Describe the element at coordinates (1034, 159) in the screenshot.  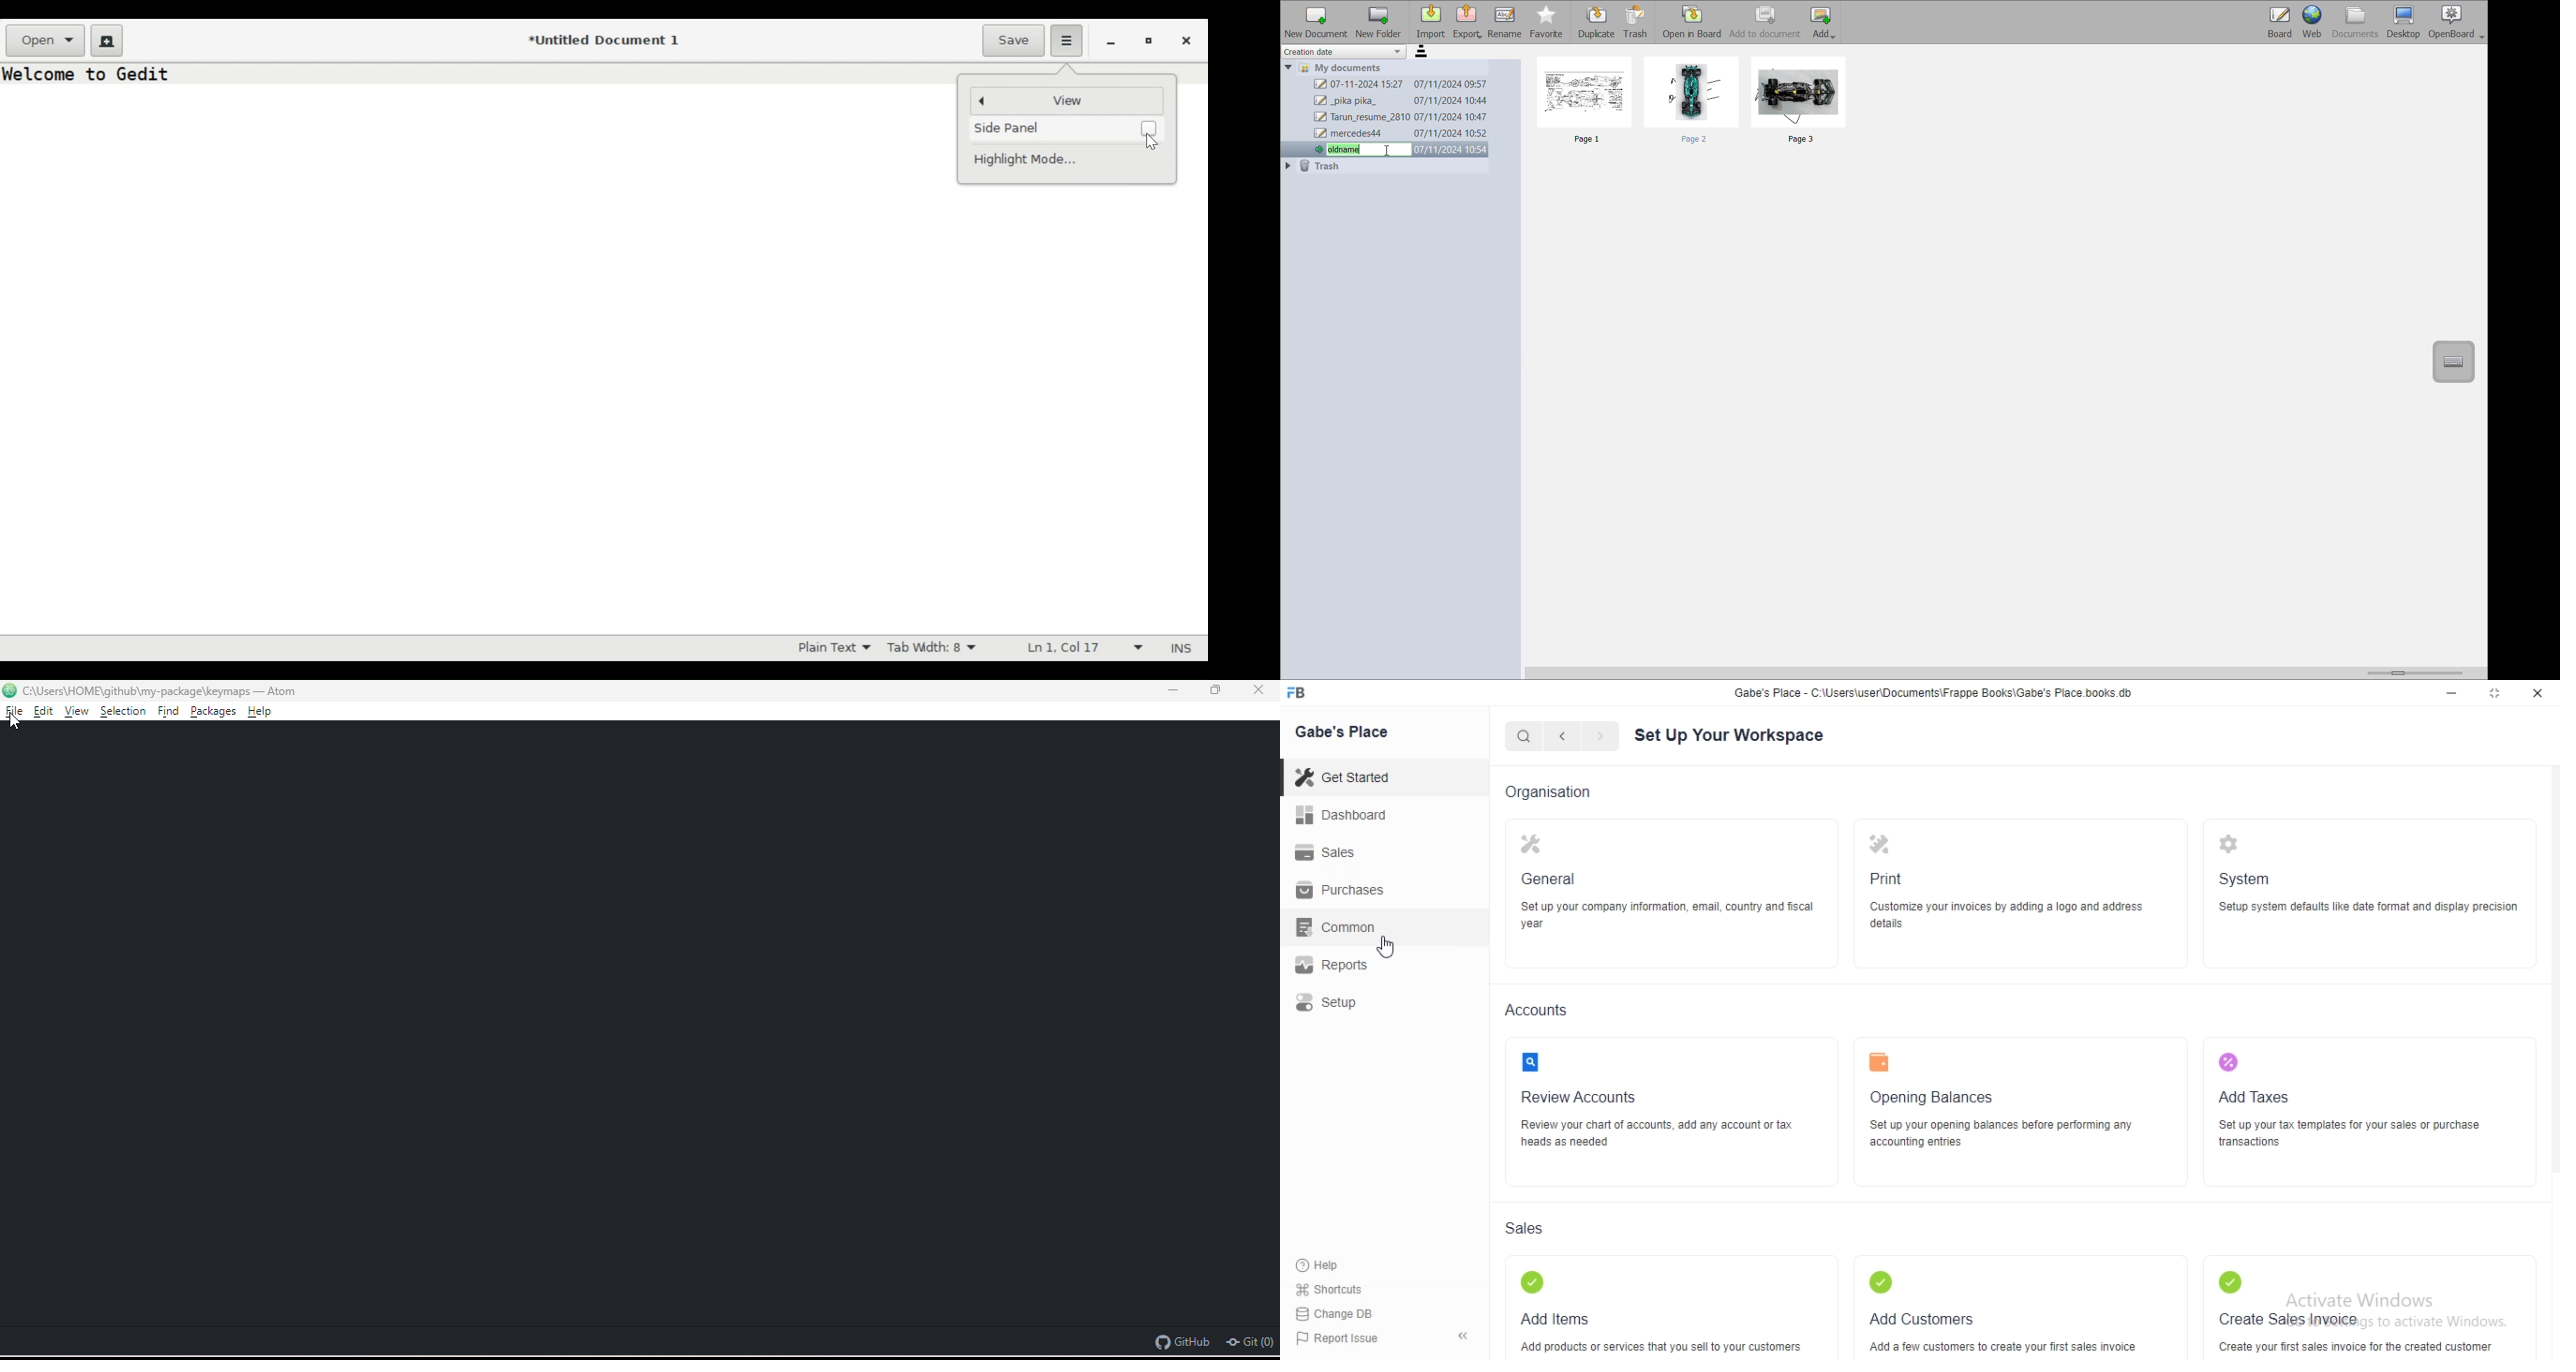
I see `Highlight Mode` at that location.